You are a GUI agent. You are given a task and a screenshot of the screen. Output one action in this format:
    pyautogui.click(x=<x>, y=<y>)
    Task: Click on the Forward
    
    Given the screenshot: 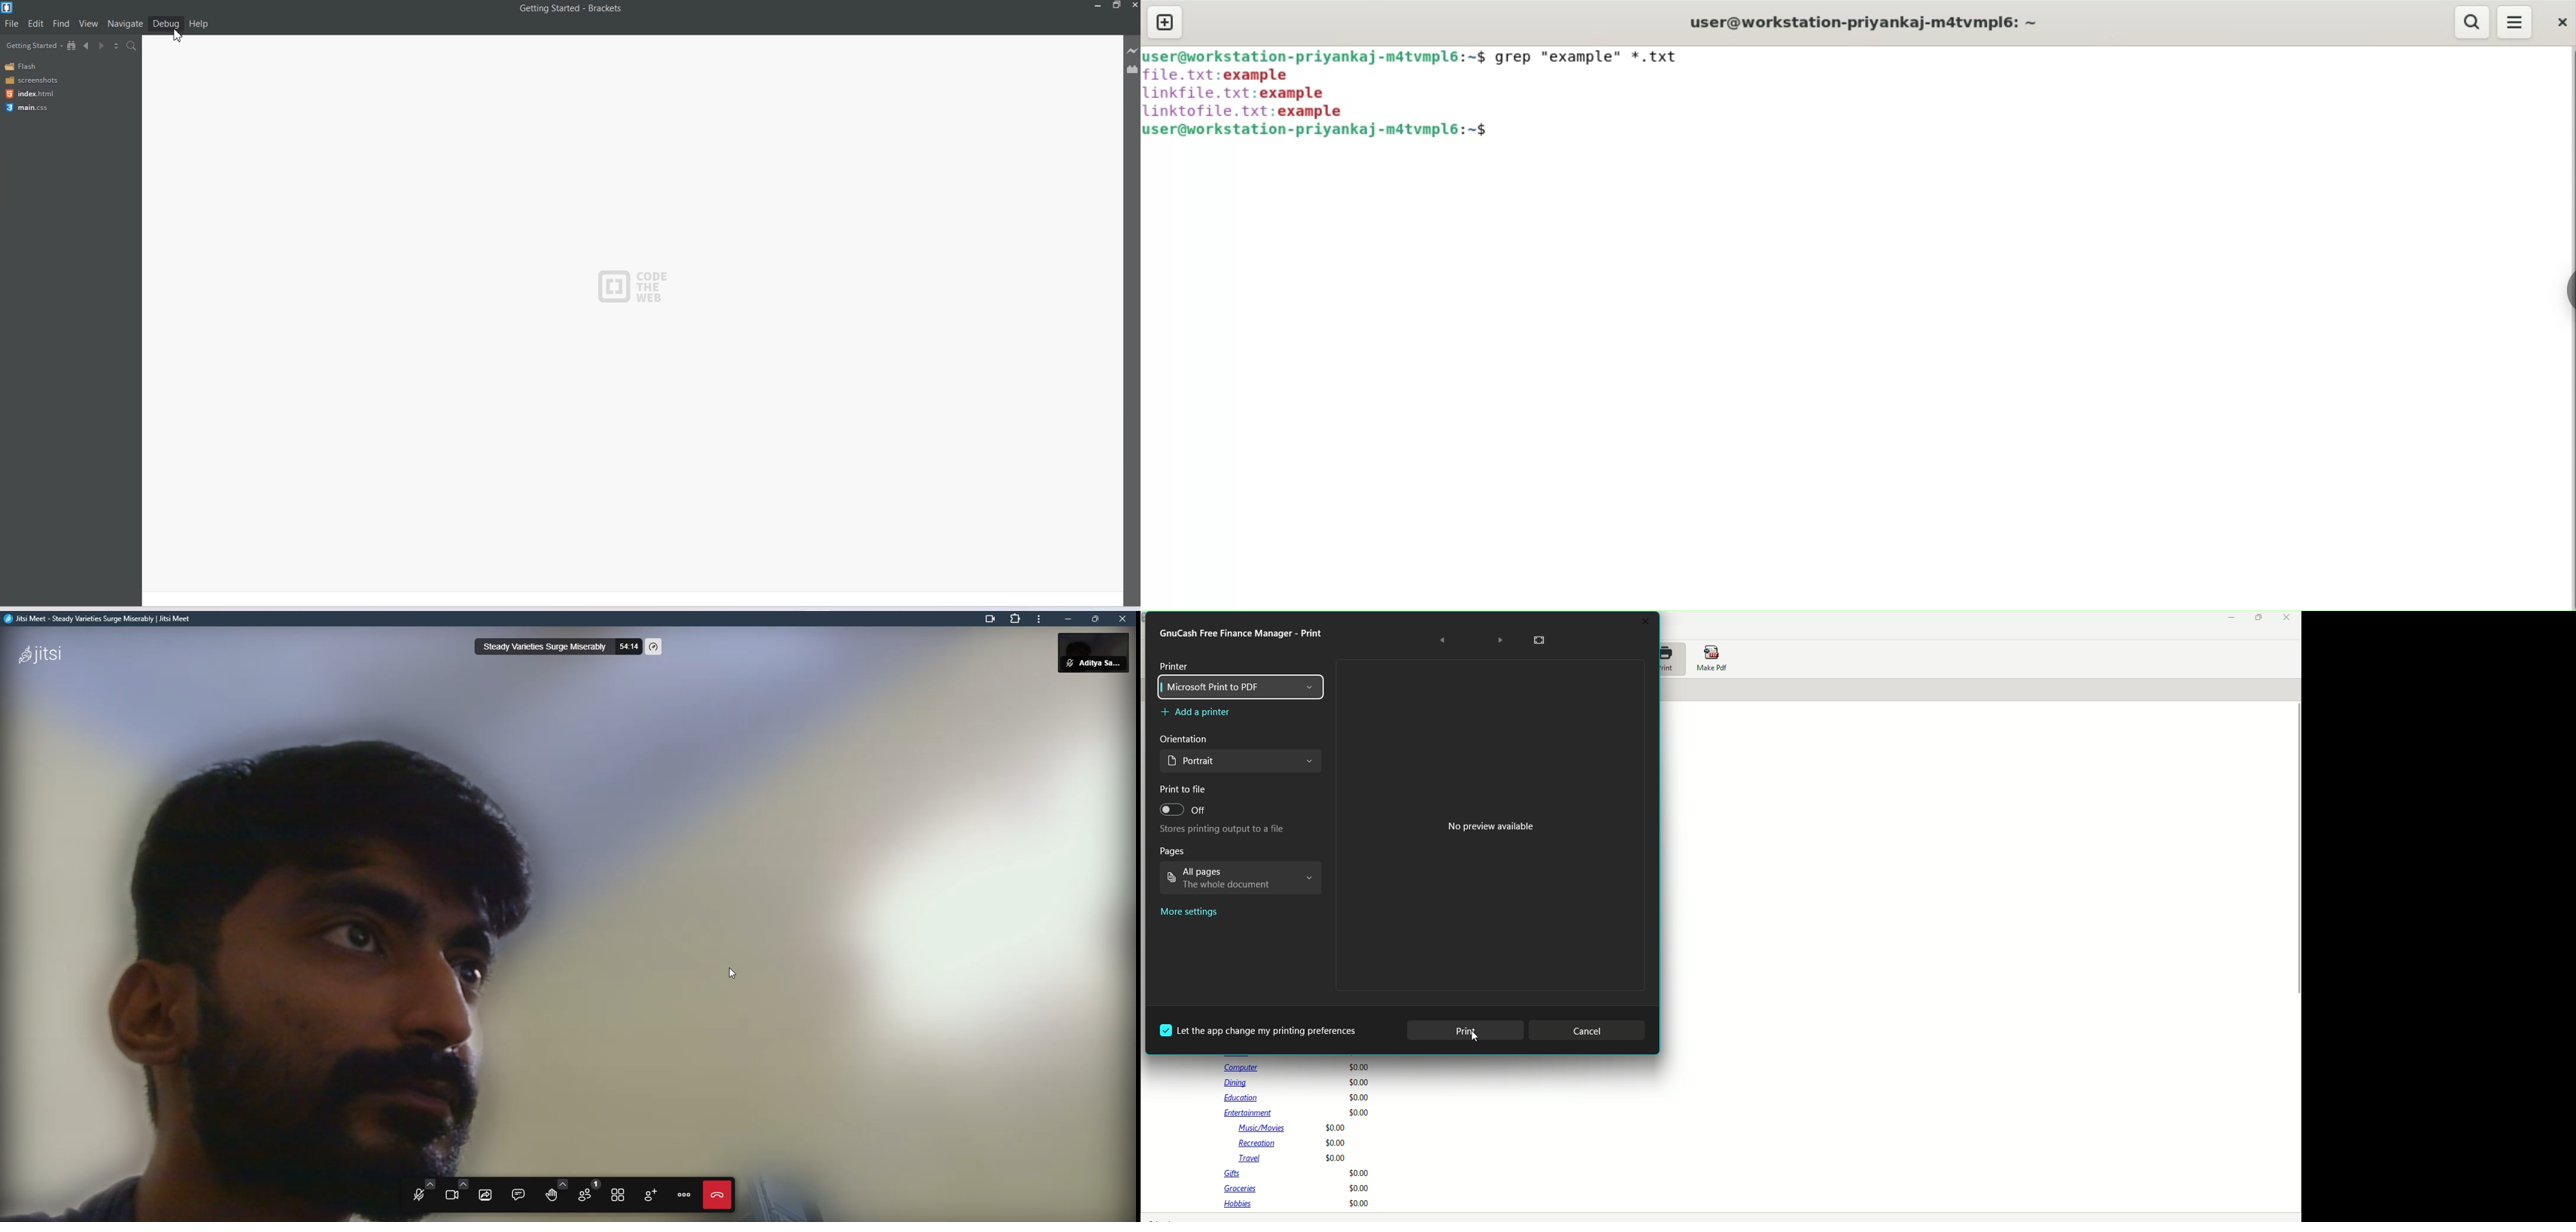 What is the action you would take?
    pyautogui.click(x=1501, y=641)
    